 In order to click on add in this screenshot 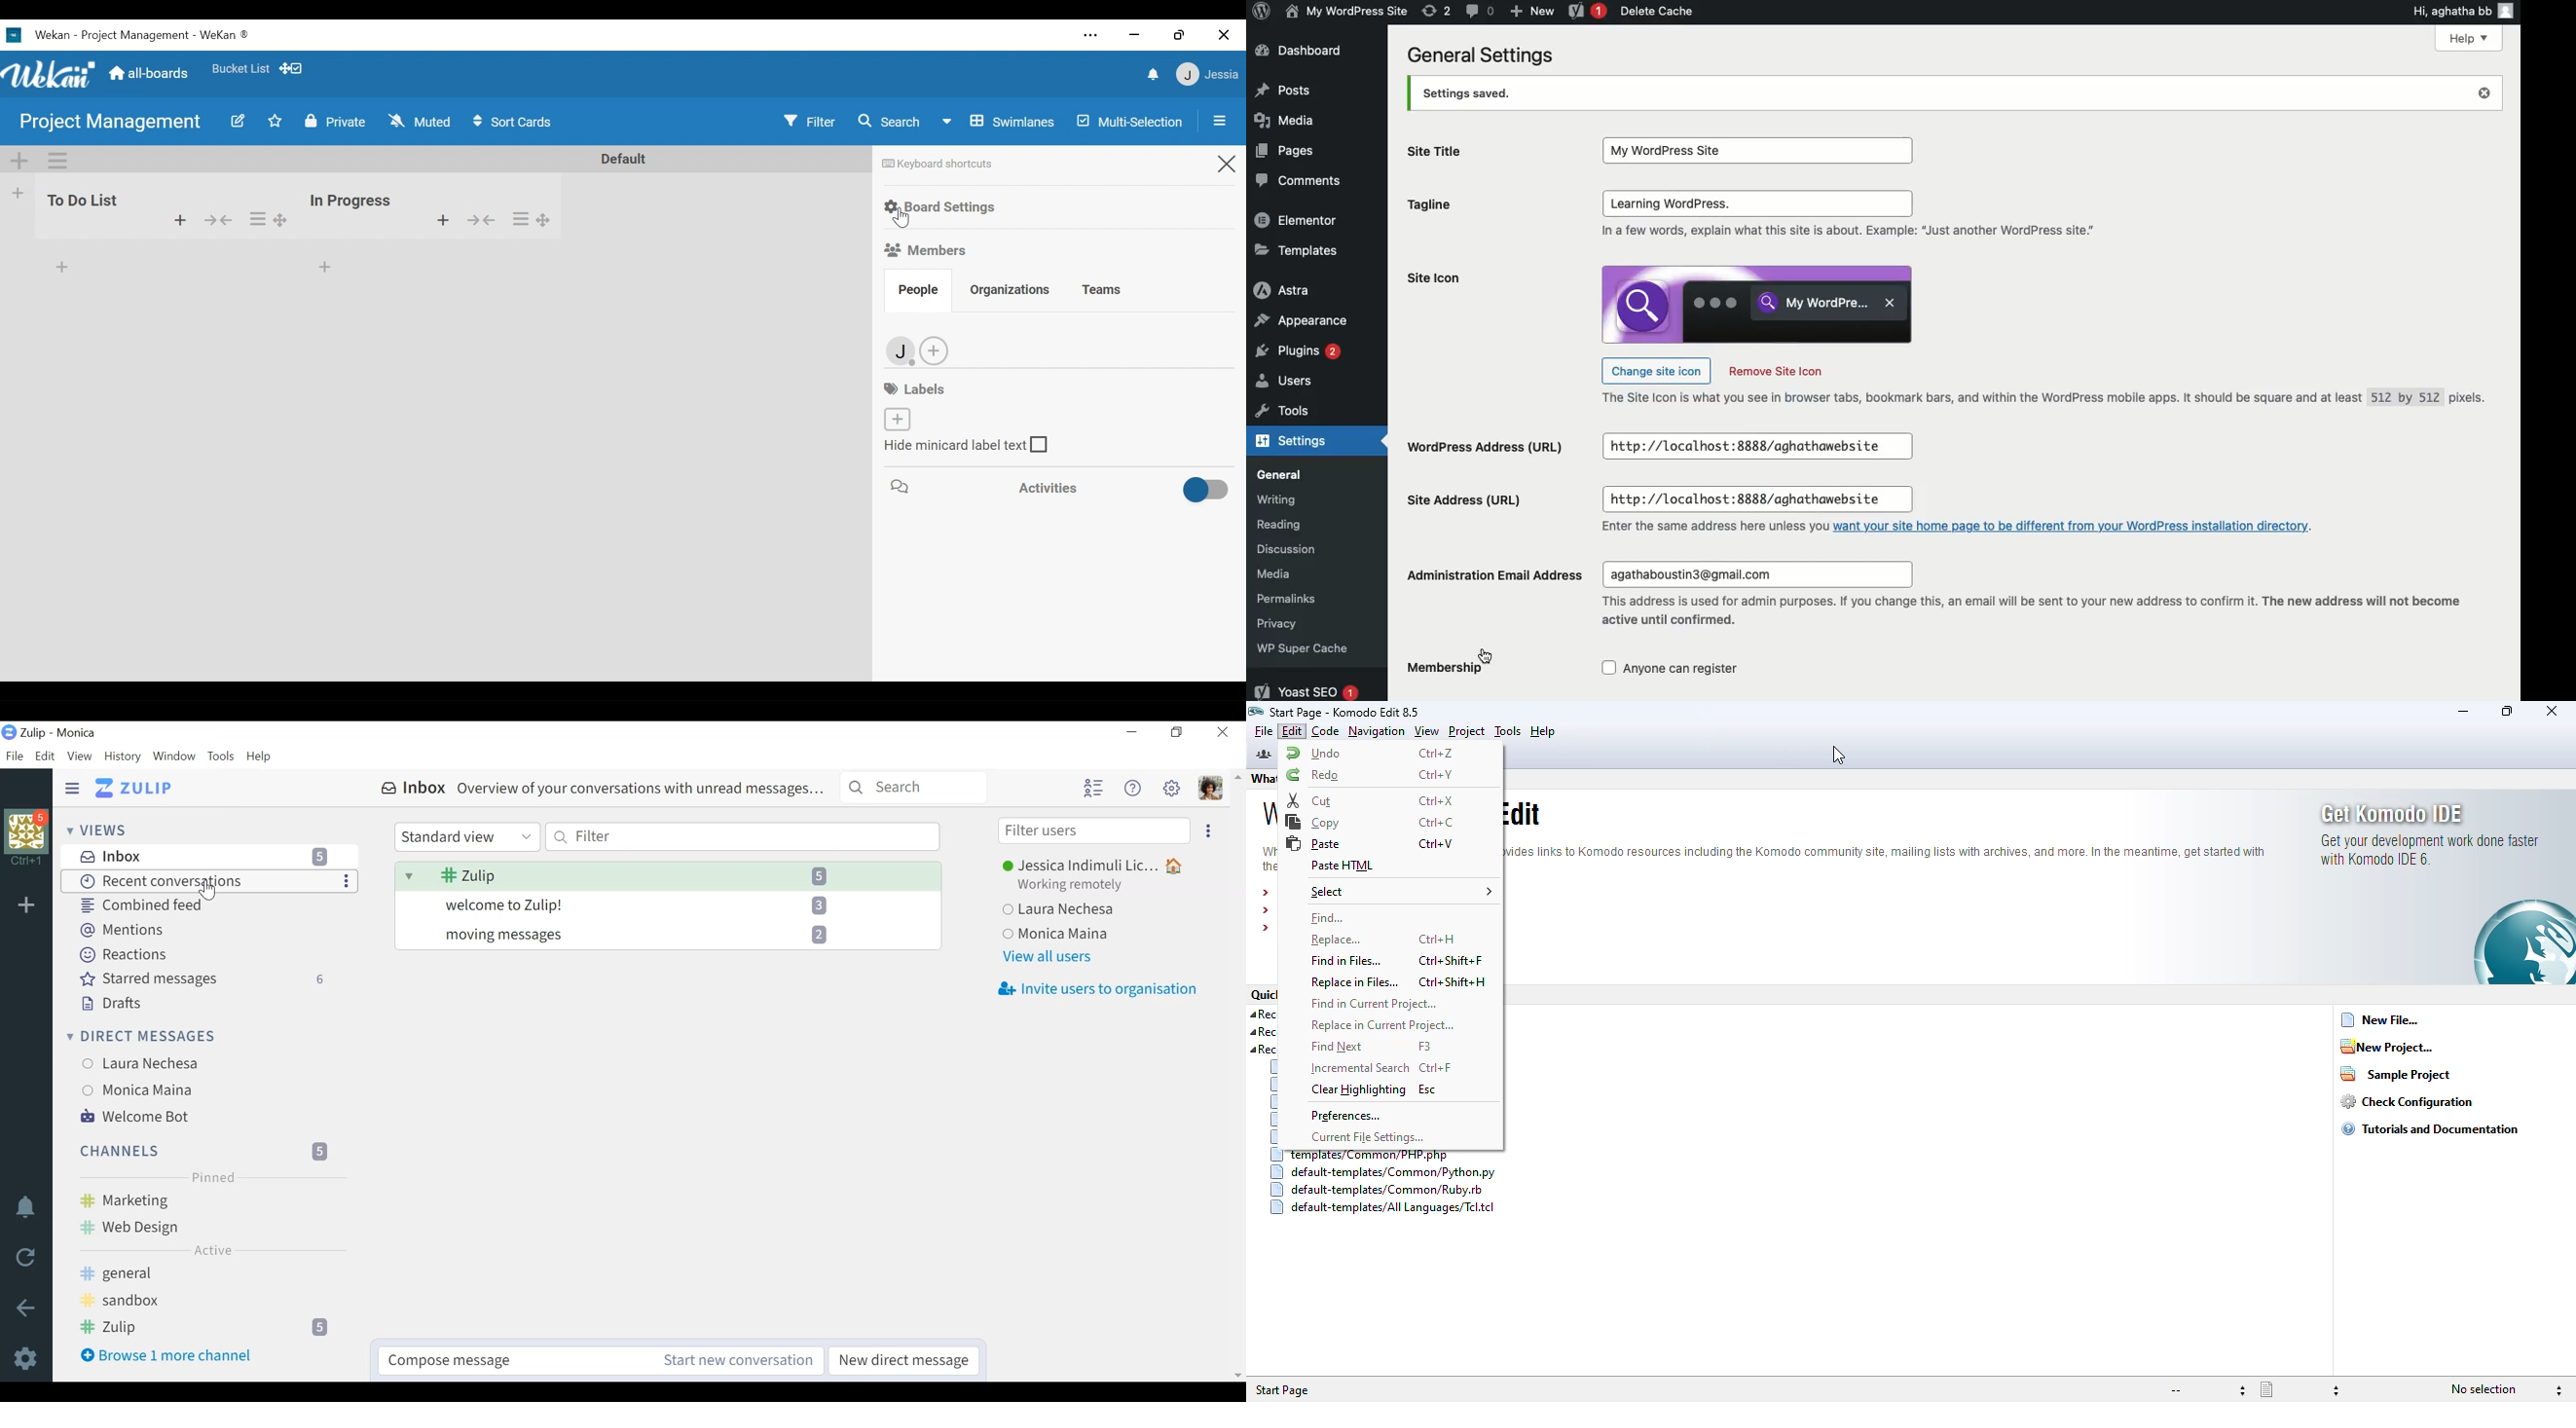, I will do `click(56, 265)`.